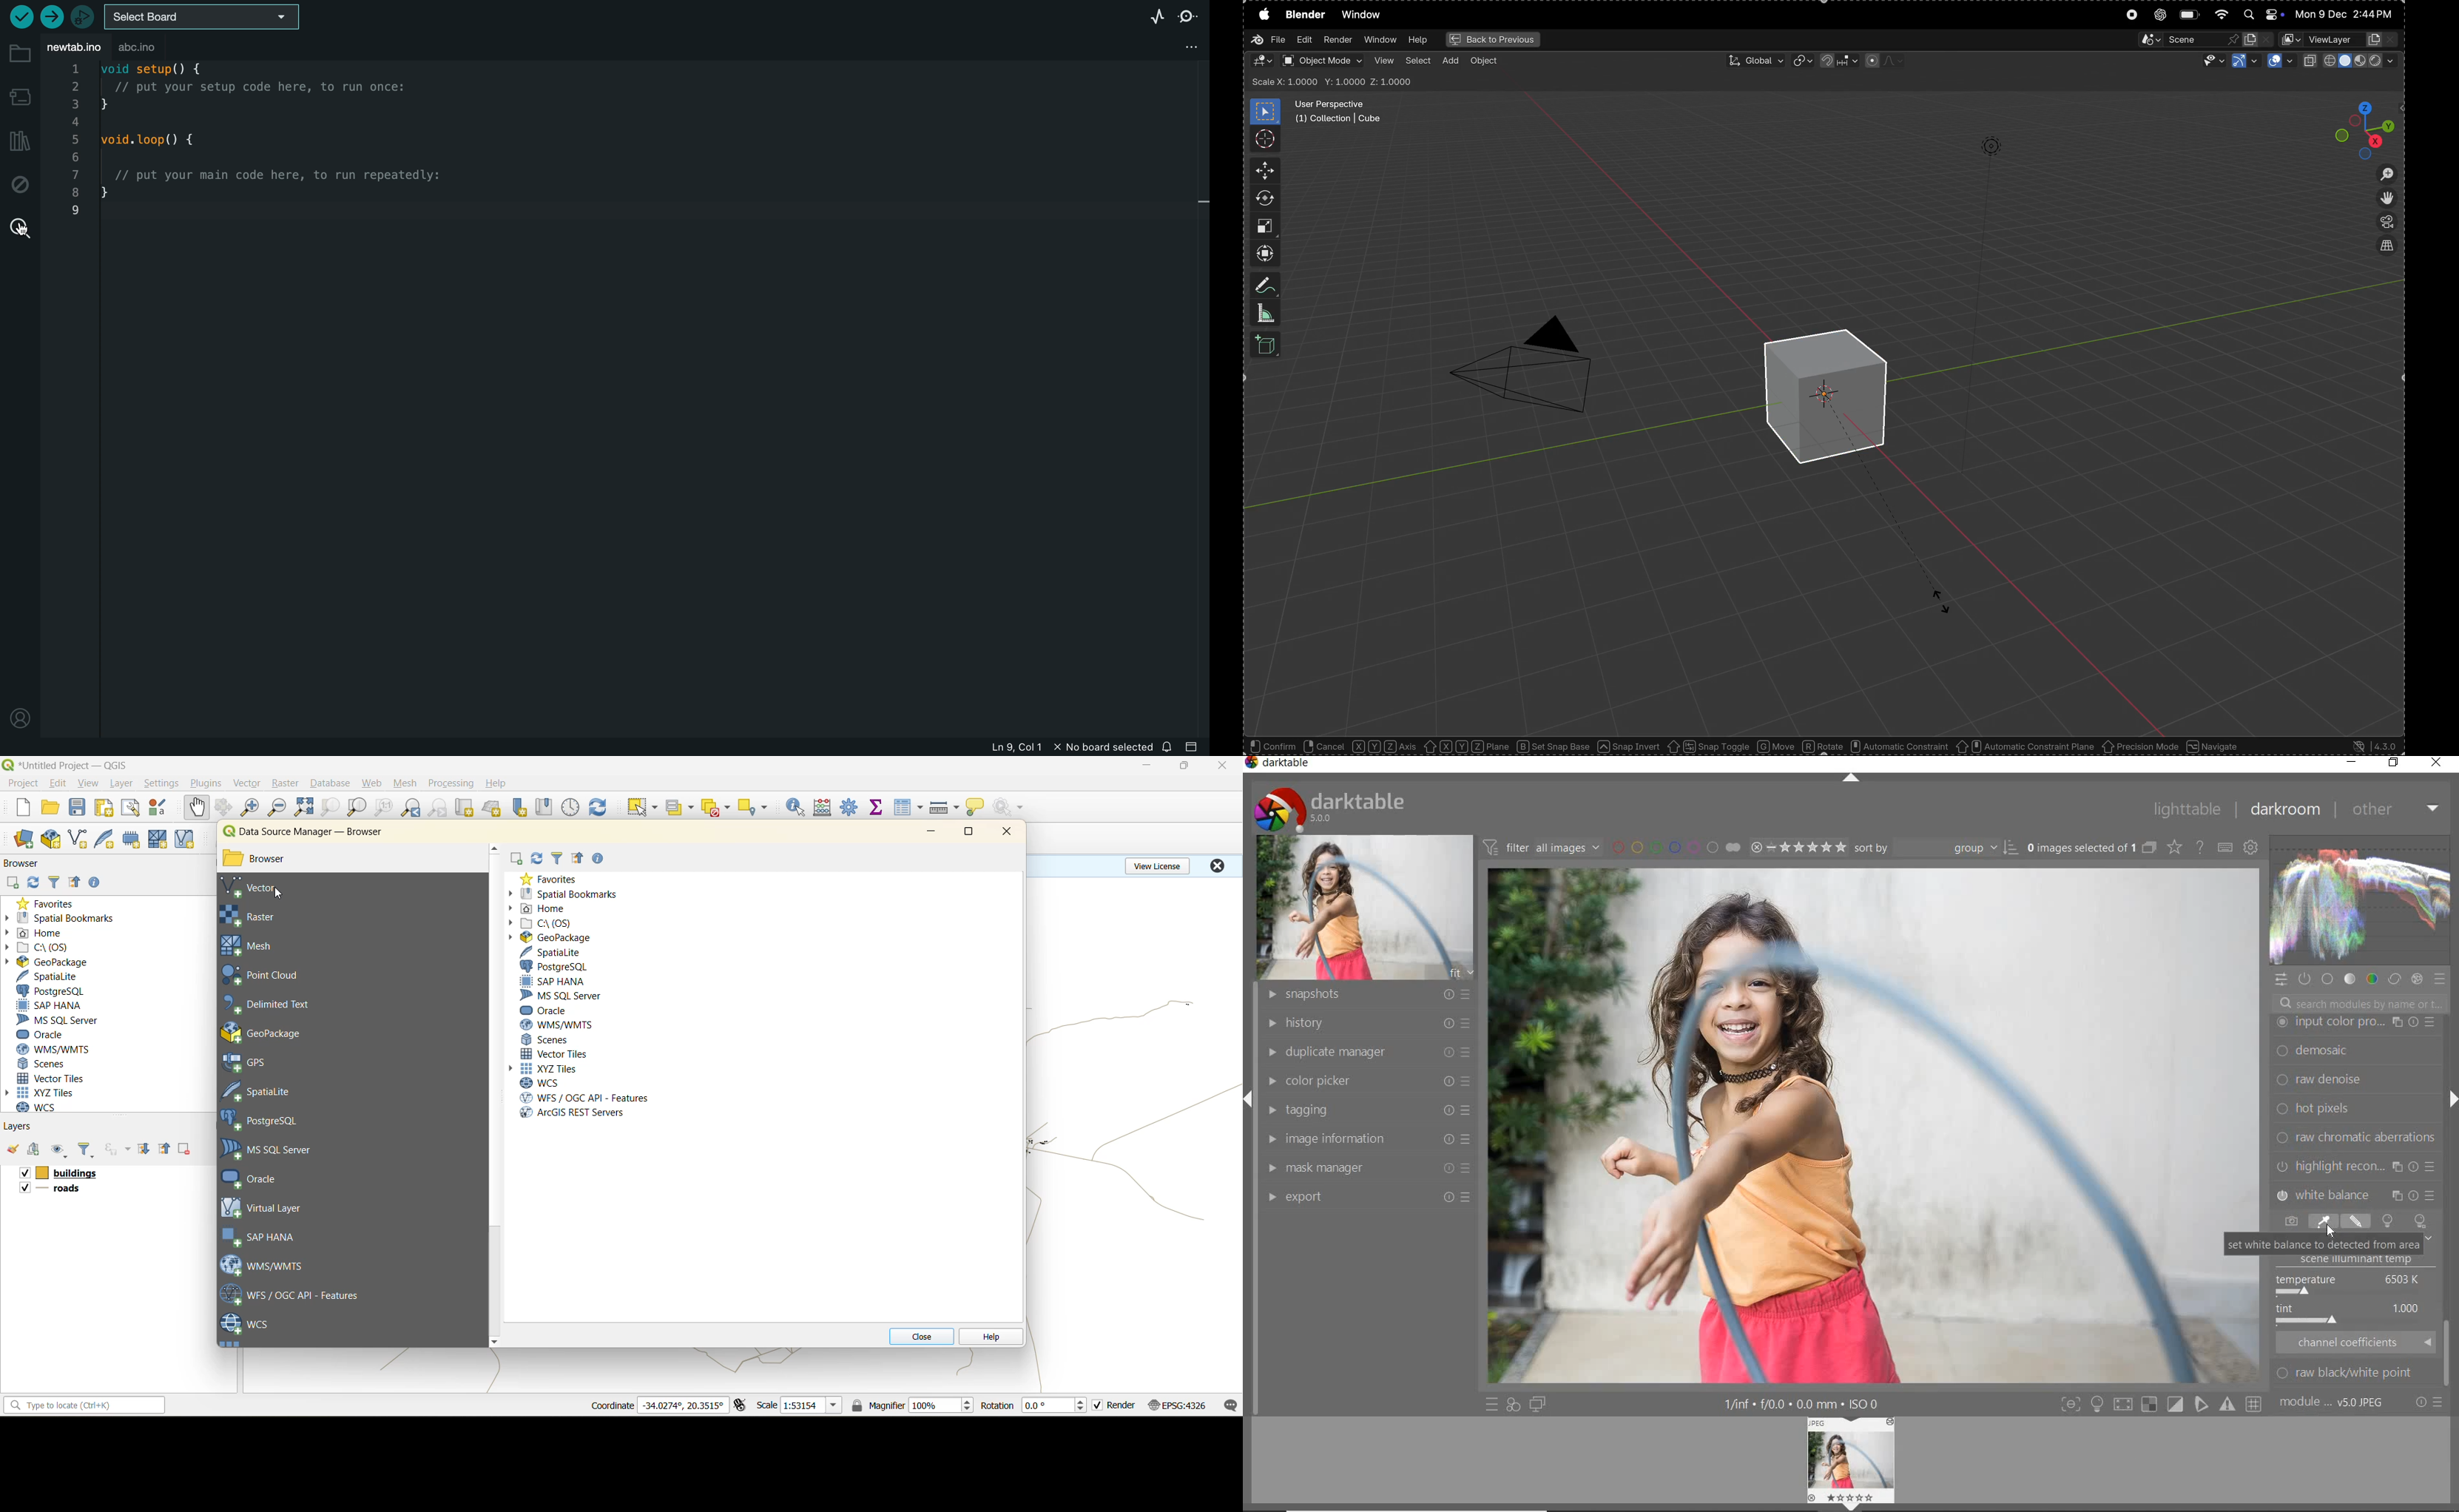  Describe the element at coordinates (271, 917) in the screenshot. I see `raster` at that location.